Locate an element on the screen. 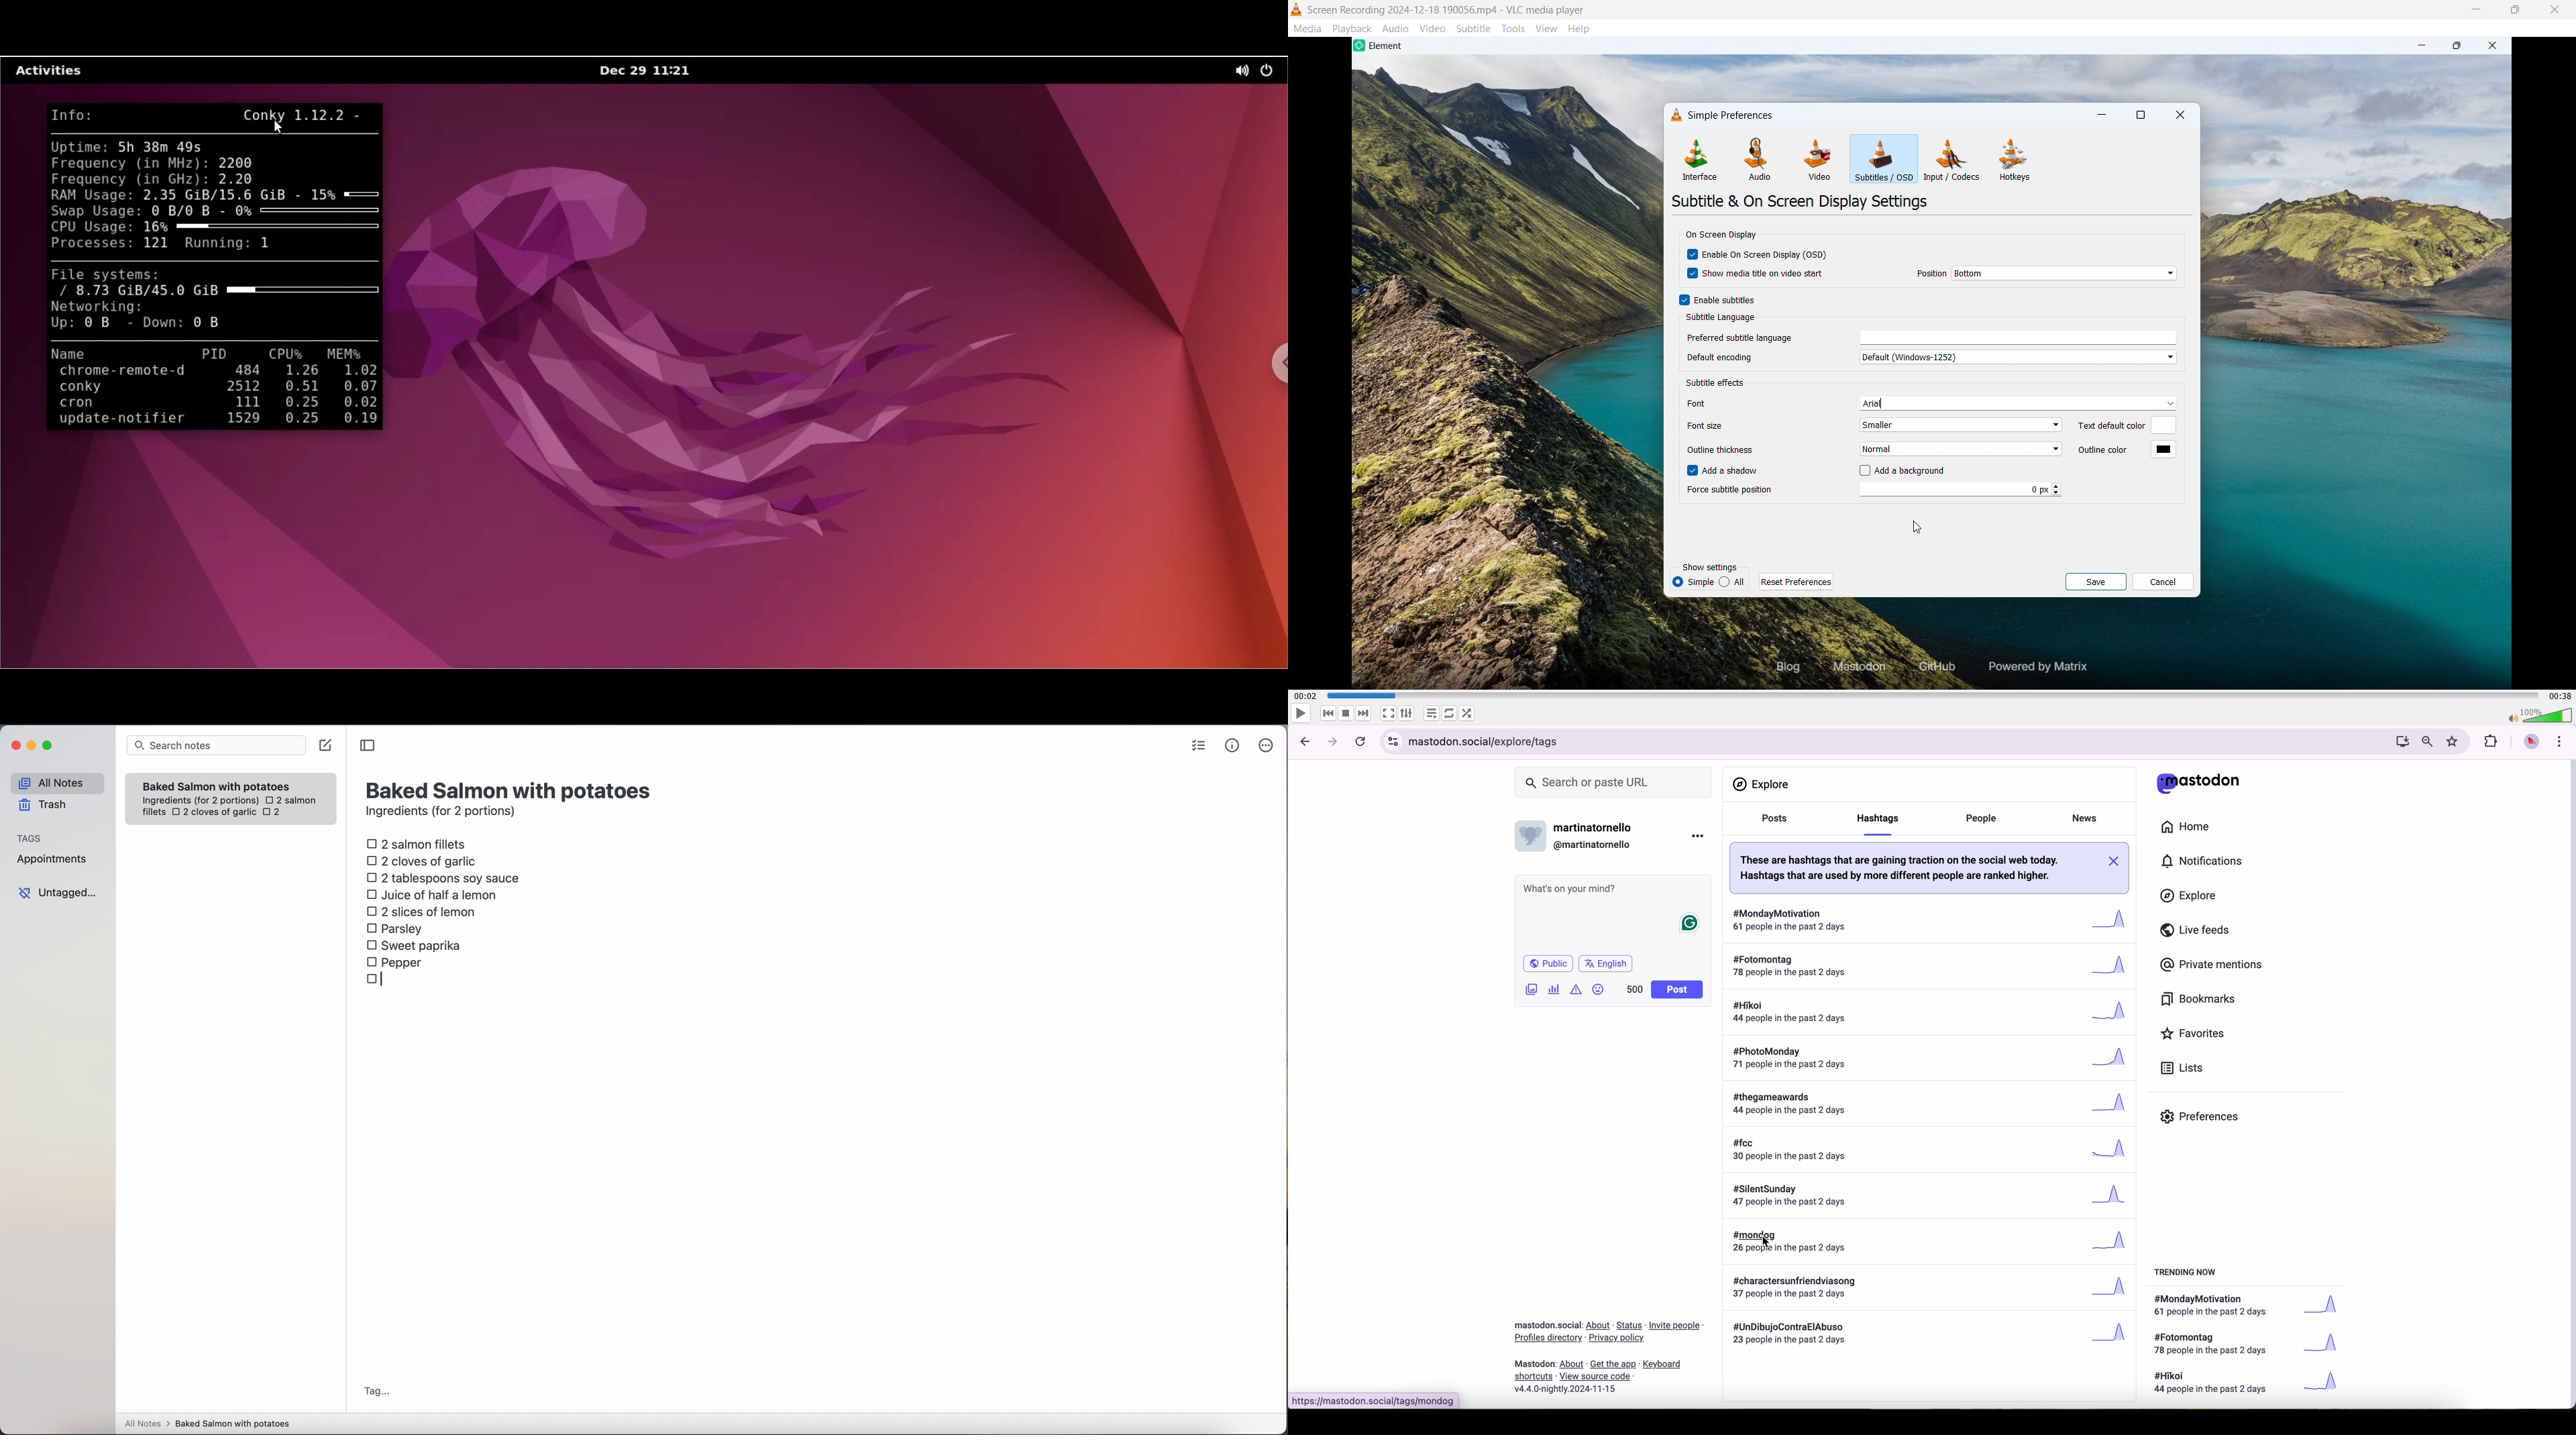 Image resolution: width=2576 pixels, height=1456 pixels. toggle sidebar is located at coordinates (369, 746).